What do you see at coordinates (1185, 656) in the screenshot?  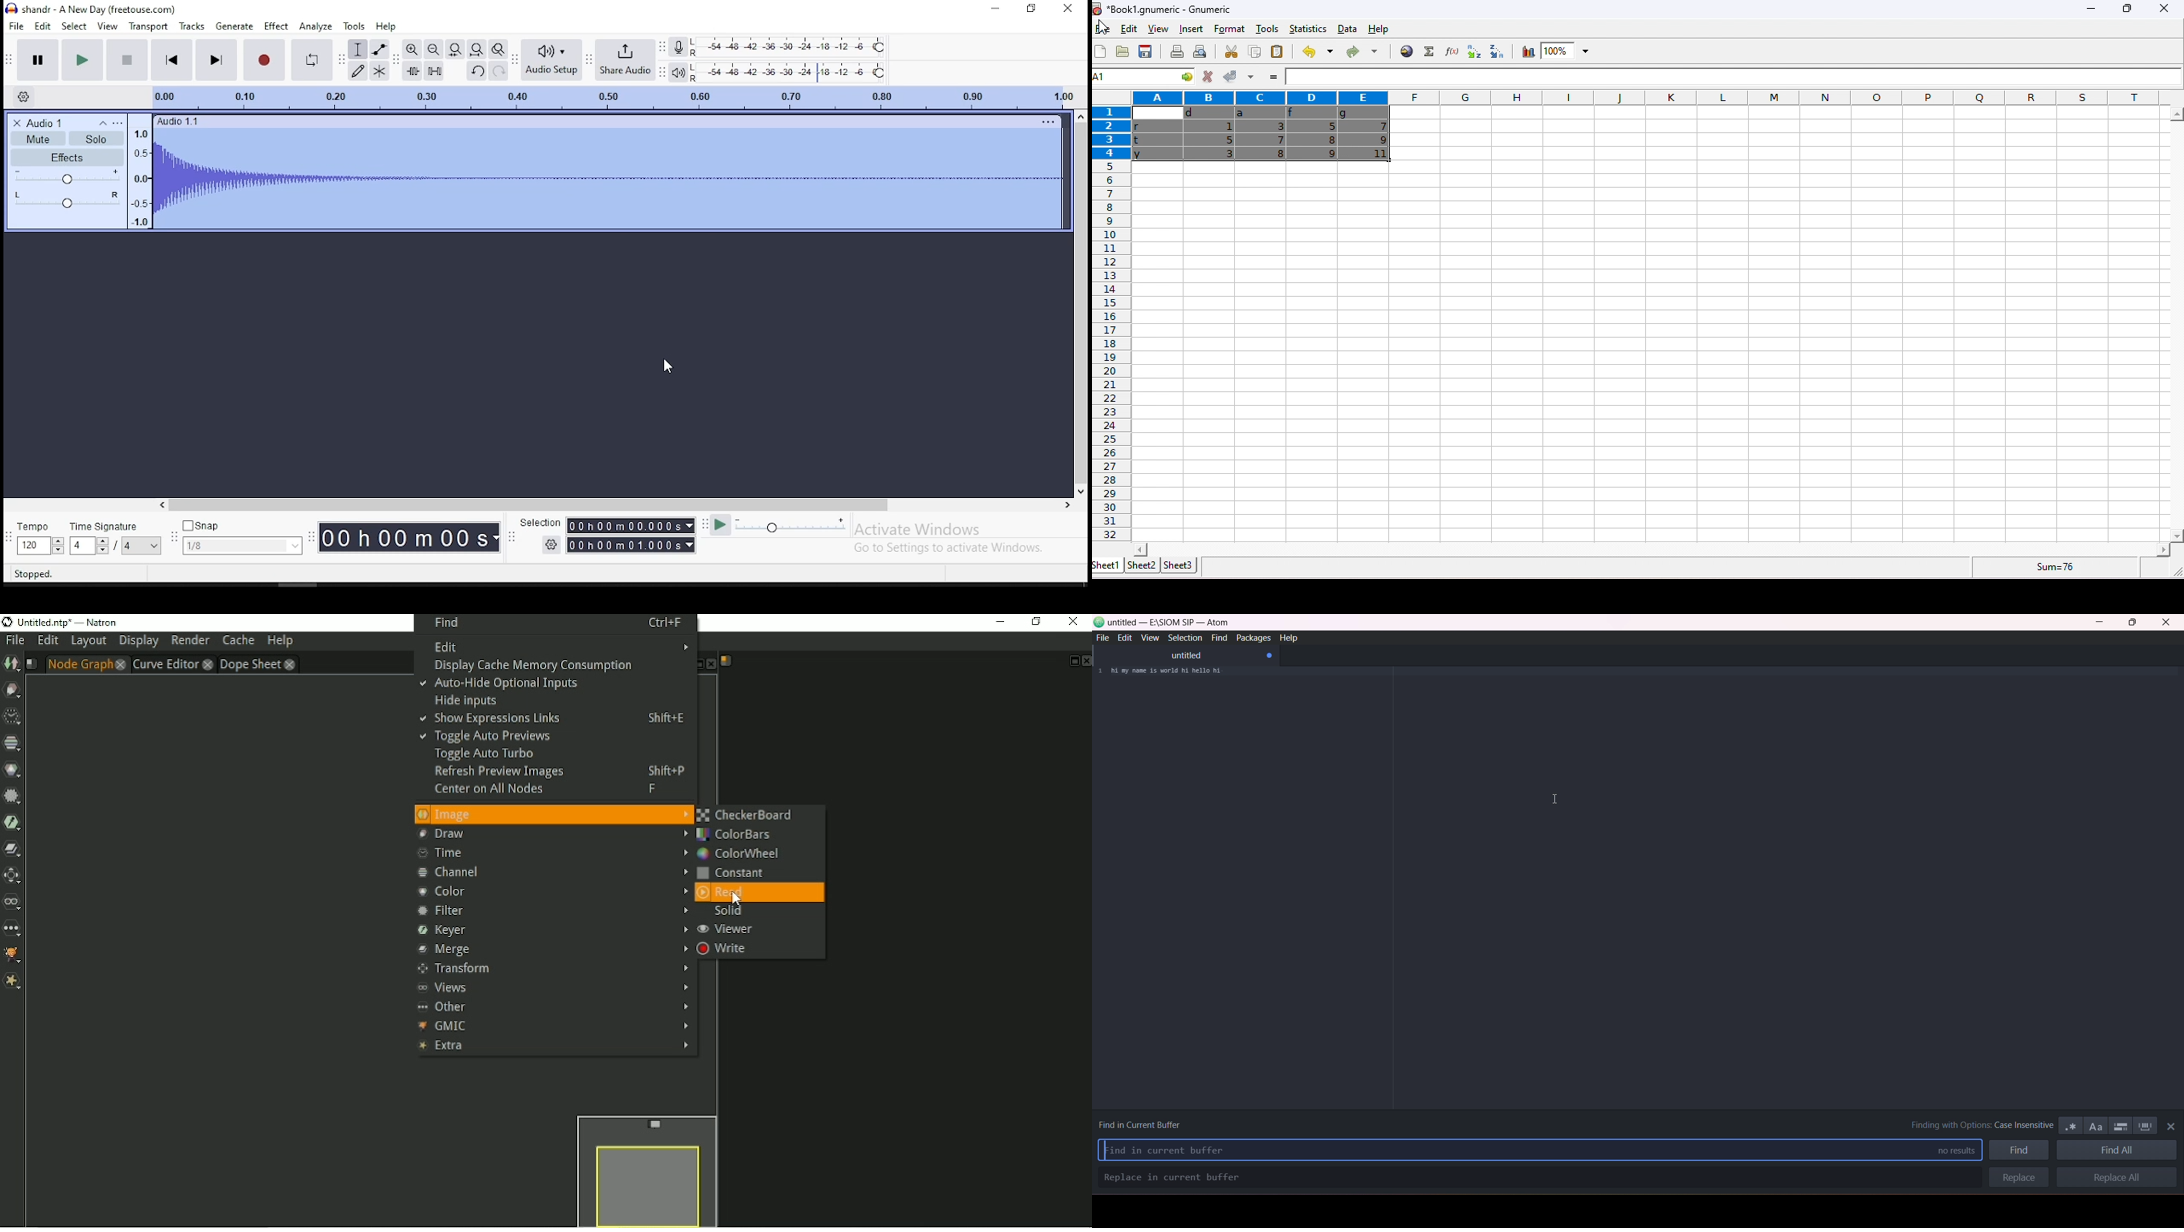 I see `untitled` at bounding box center [1185, 656].